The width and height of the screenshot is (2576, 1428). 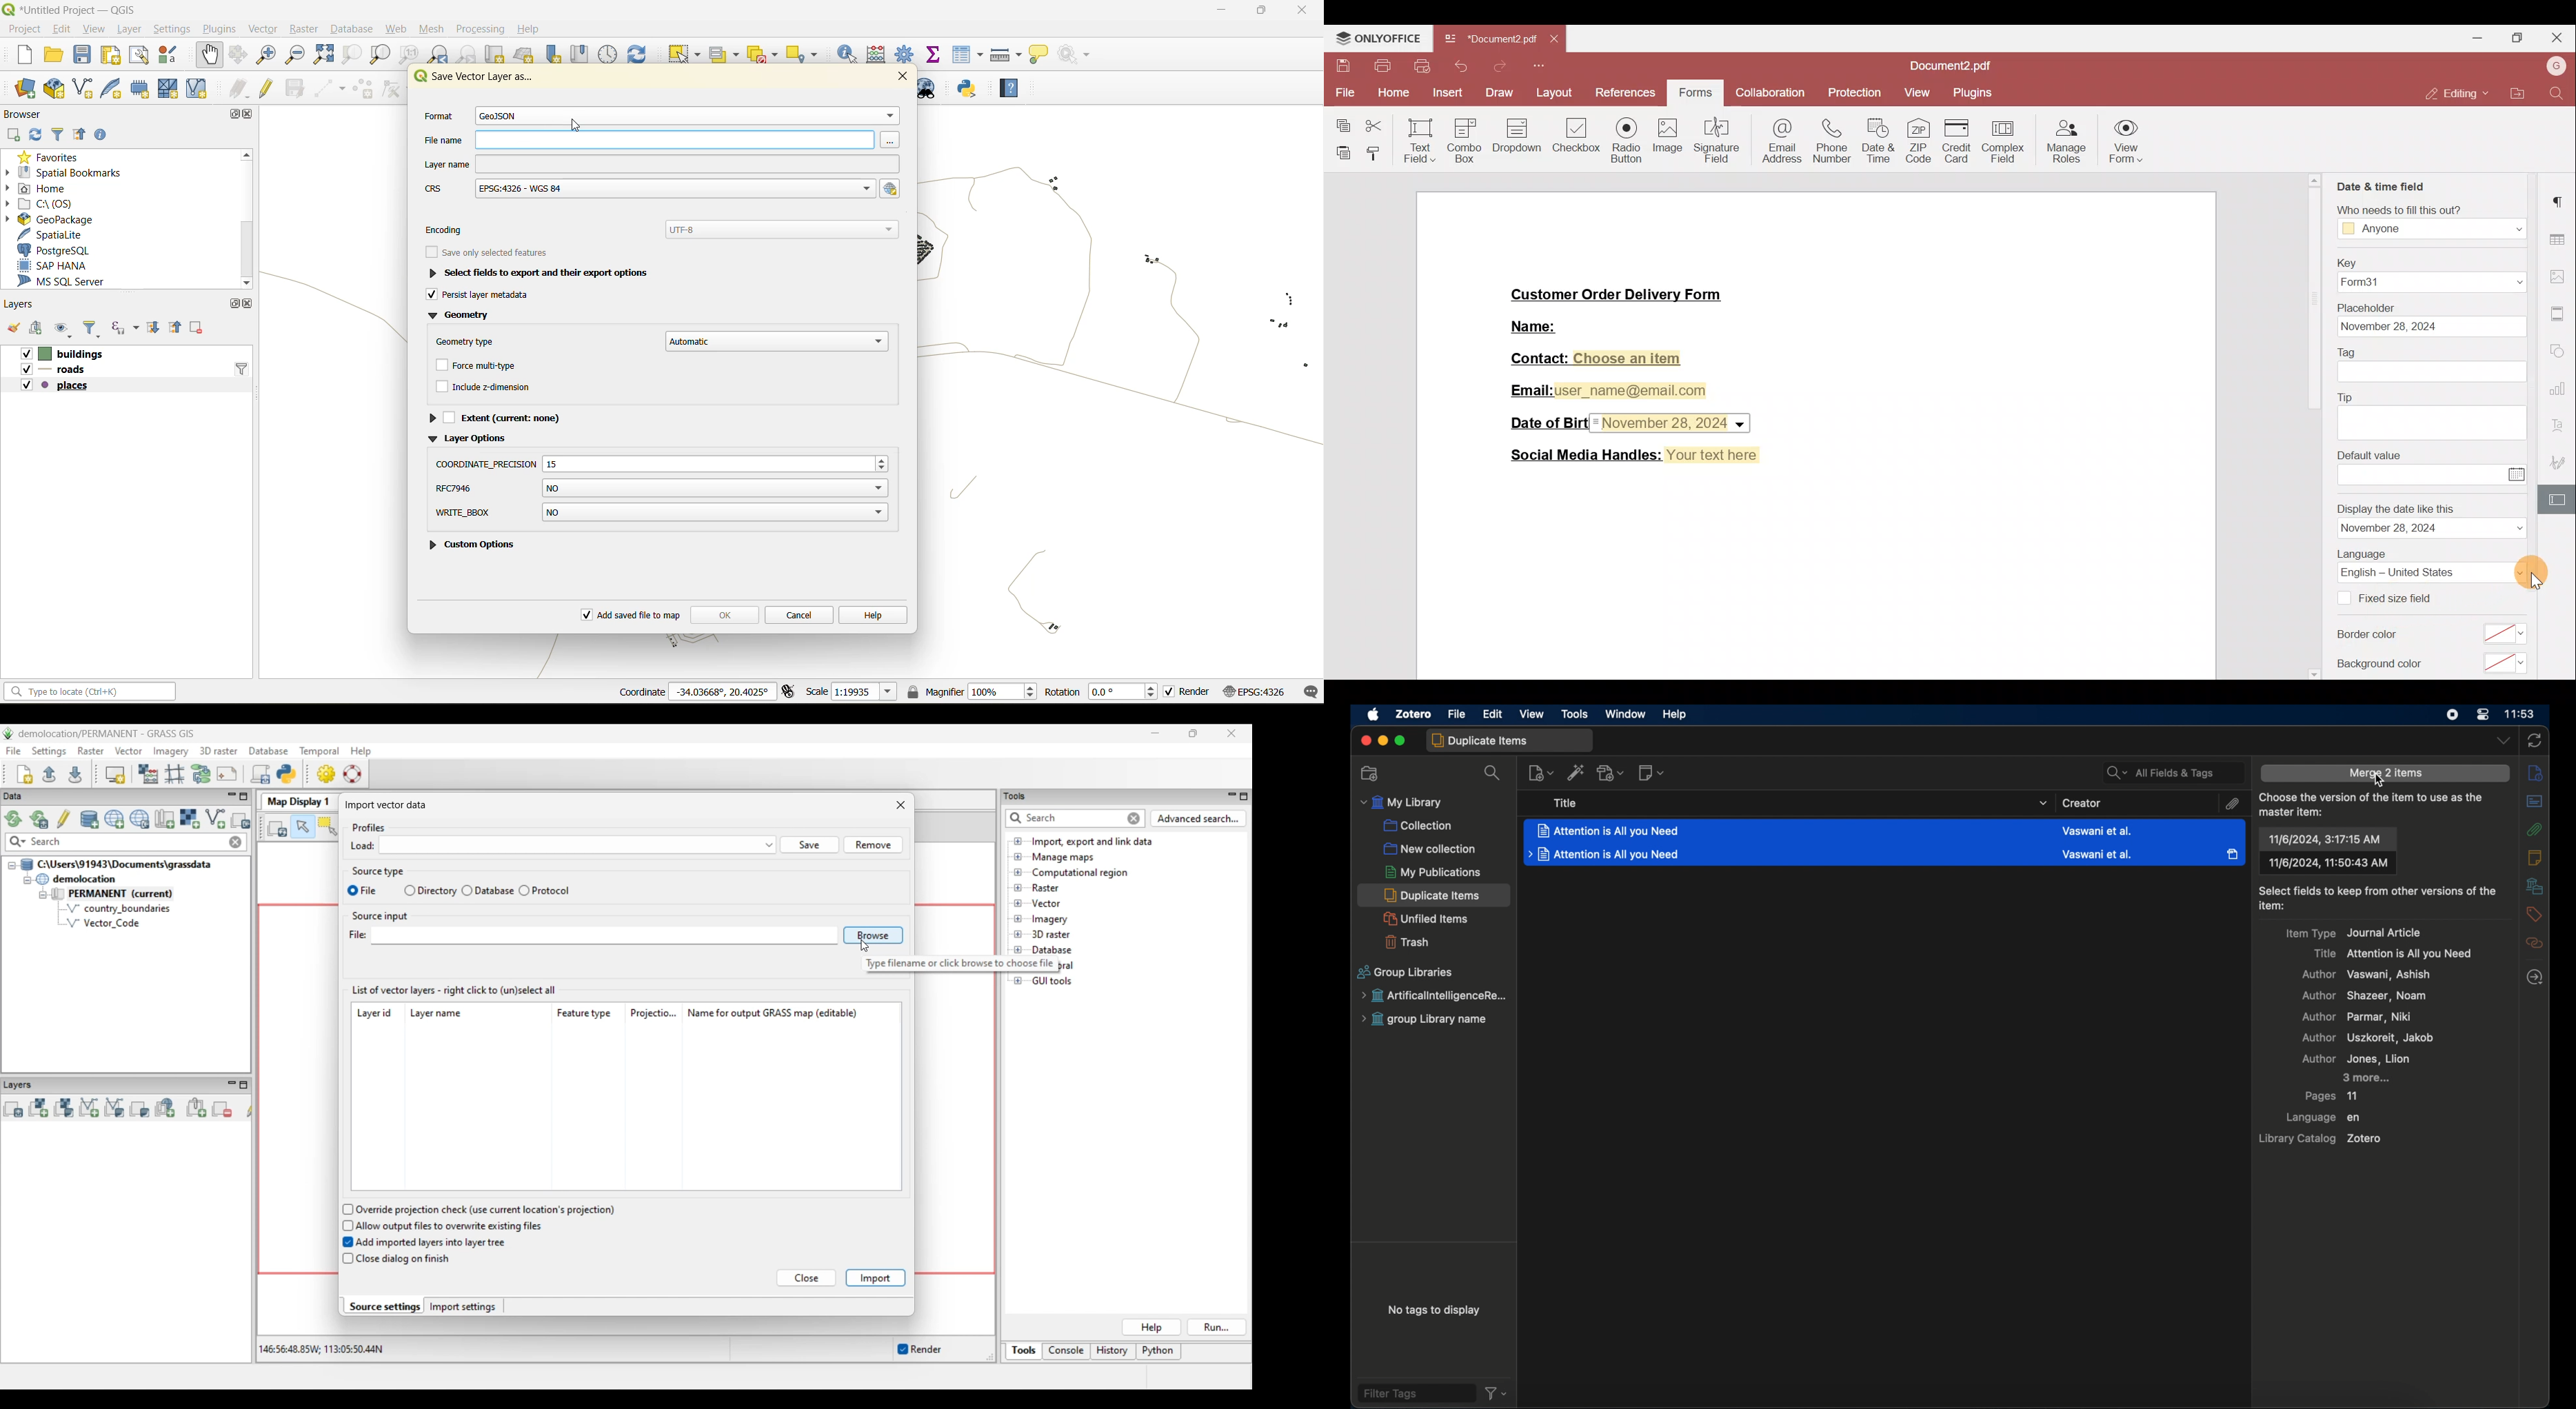 What do you see at coordinates (2535, 858) in the screenshot?
I see `notes` at bounding box center [2535, 858].